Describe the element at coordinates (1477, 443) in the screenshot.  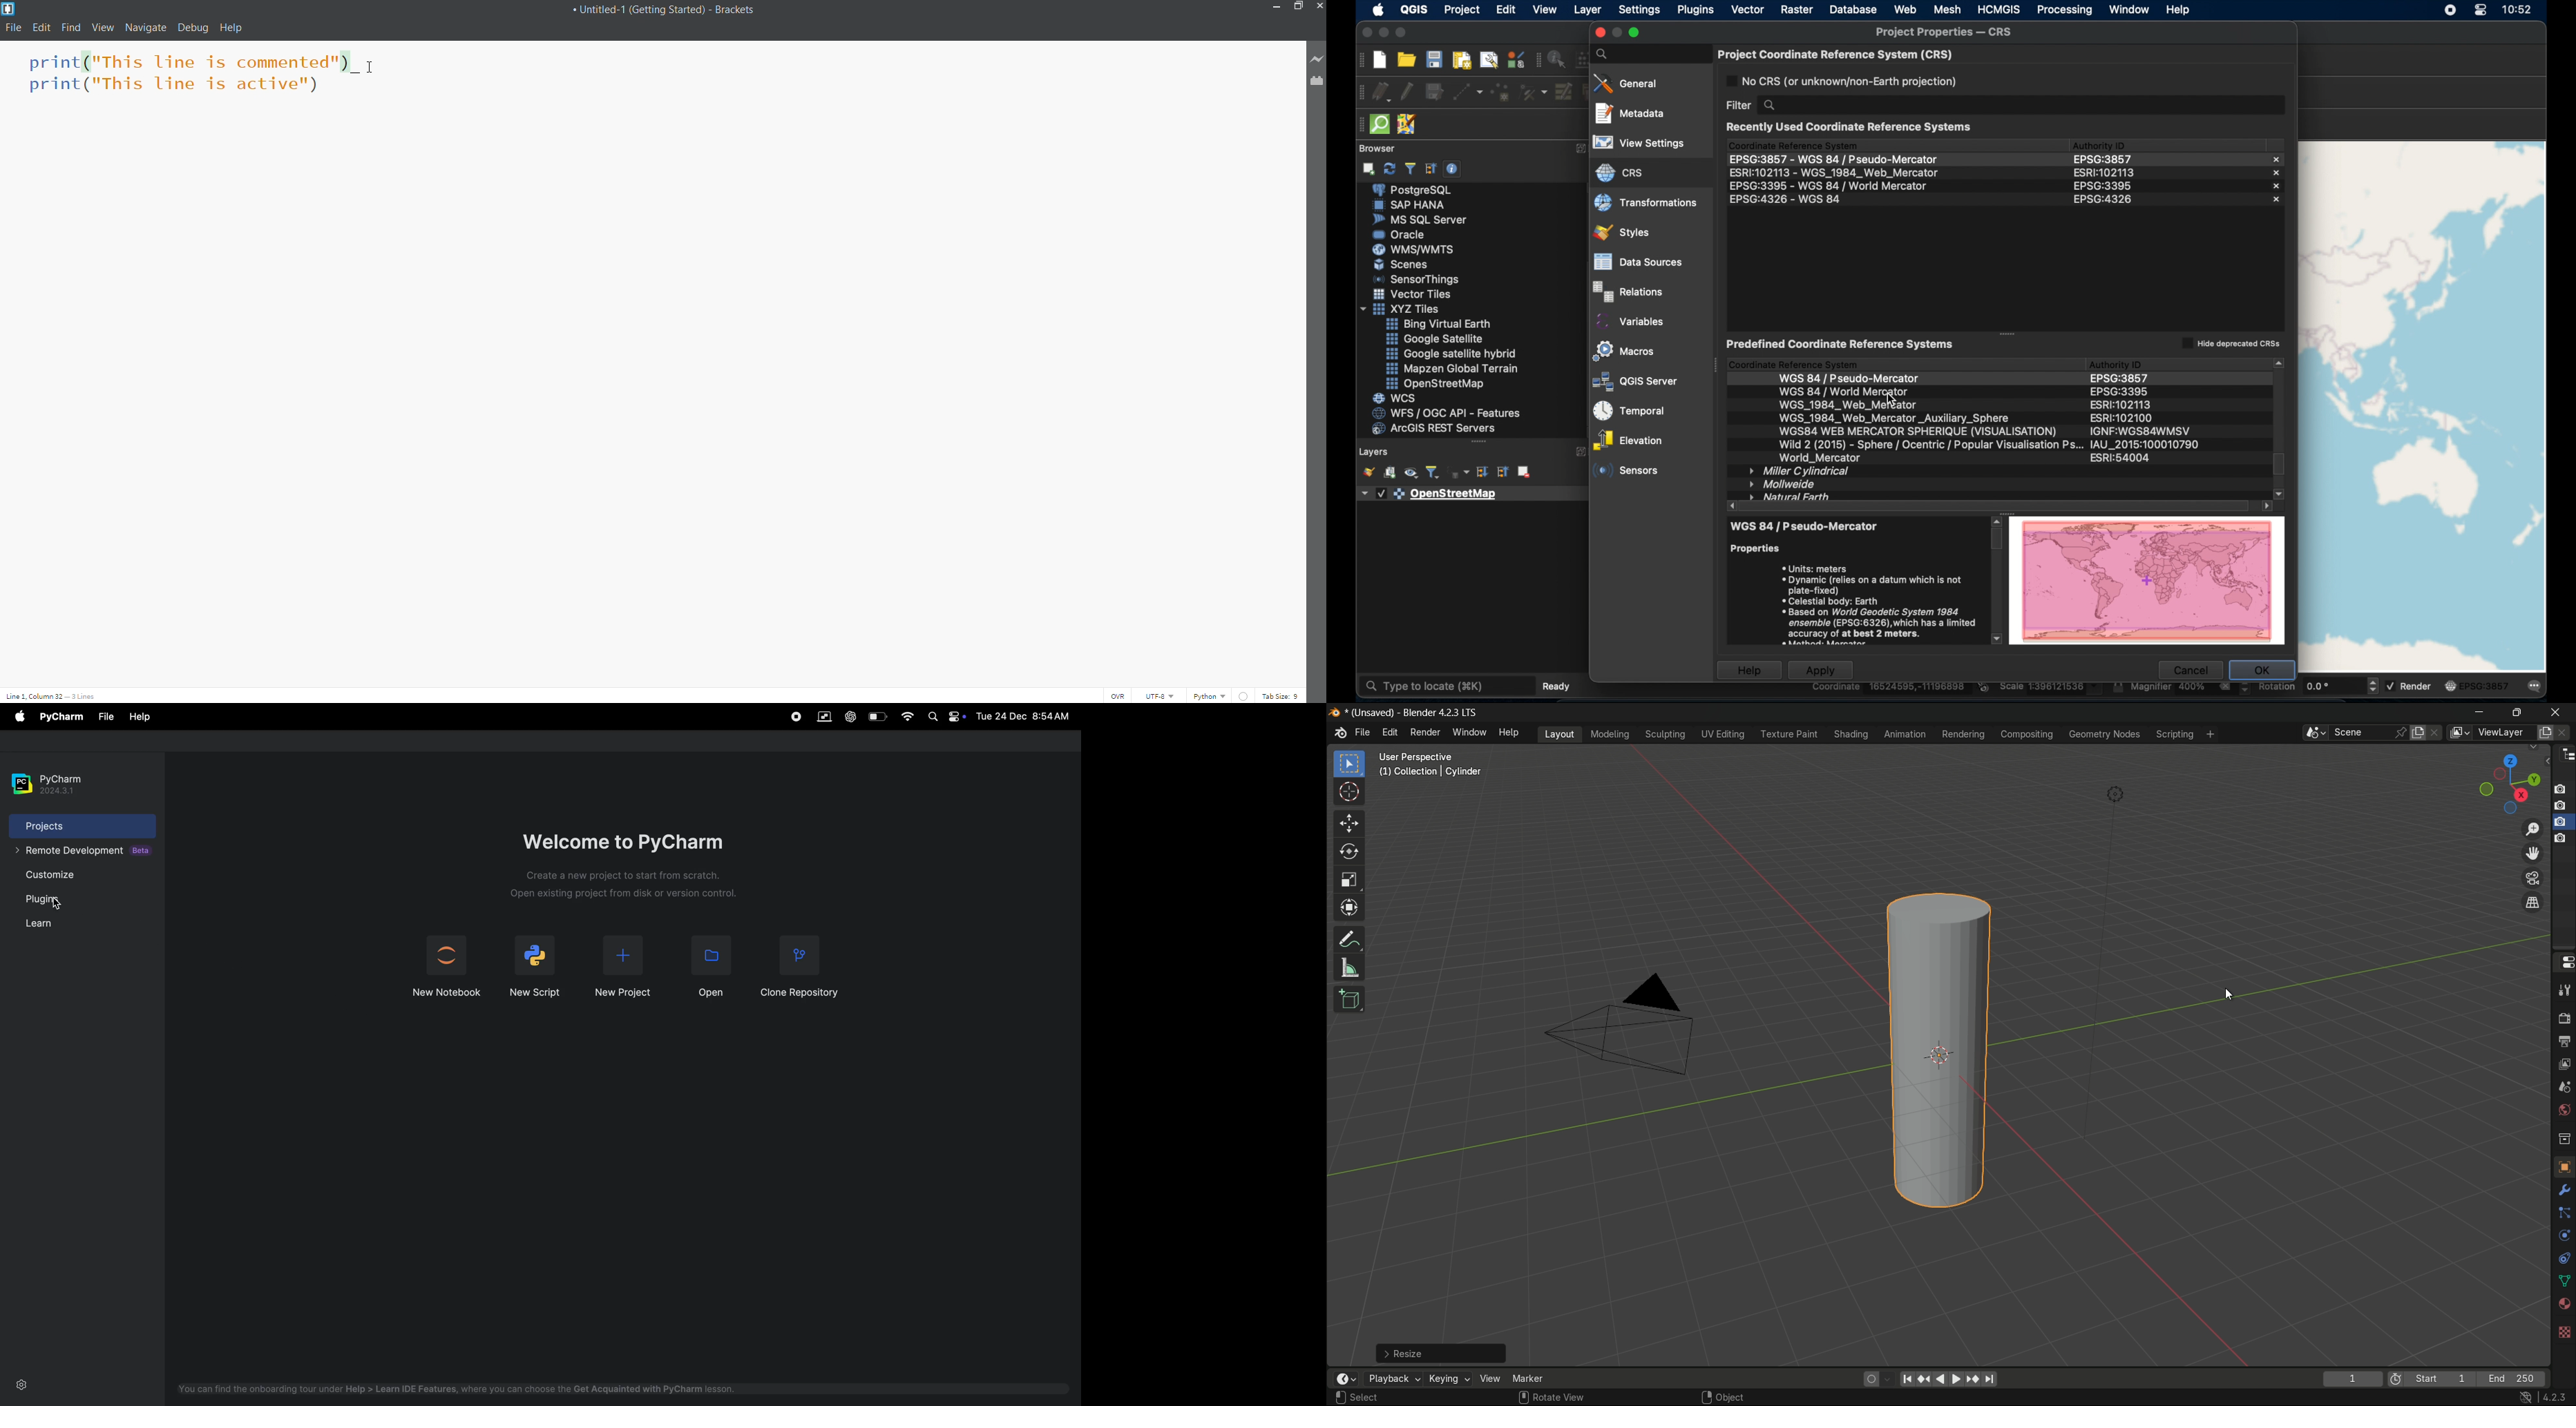
I see `drag handle` at that location.